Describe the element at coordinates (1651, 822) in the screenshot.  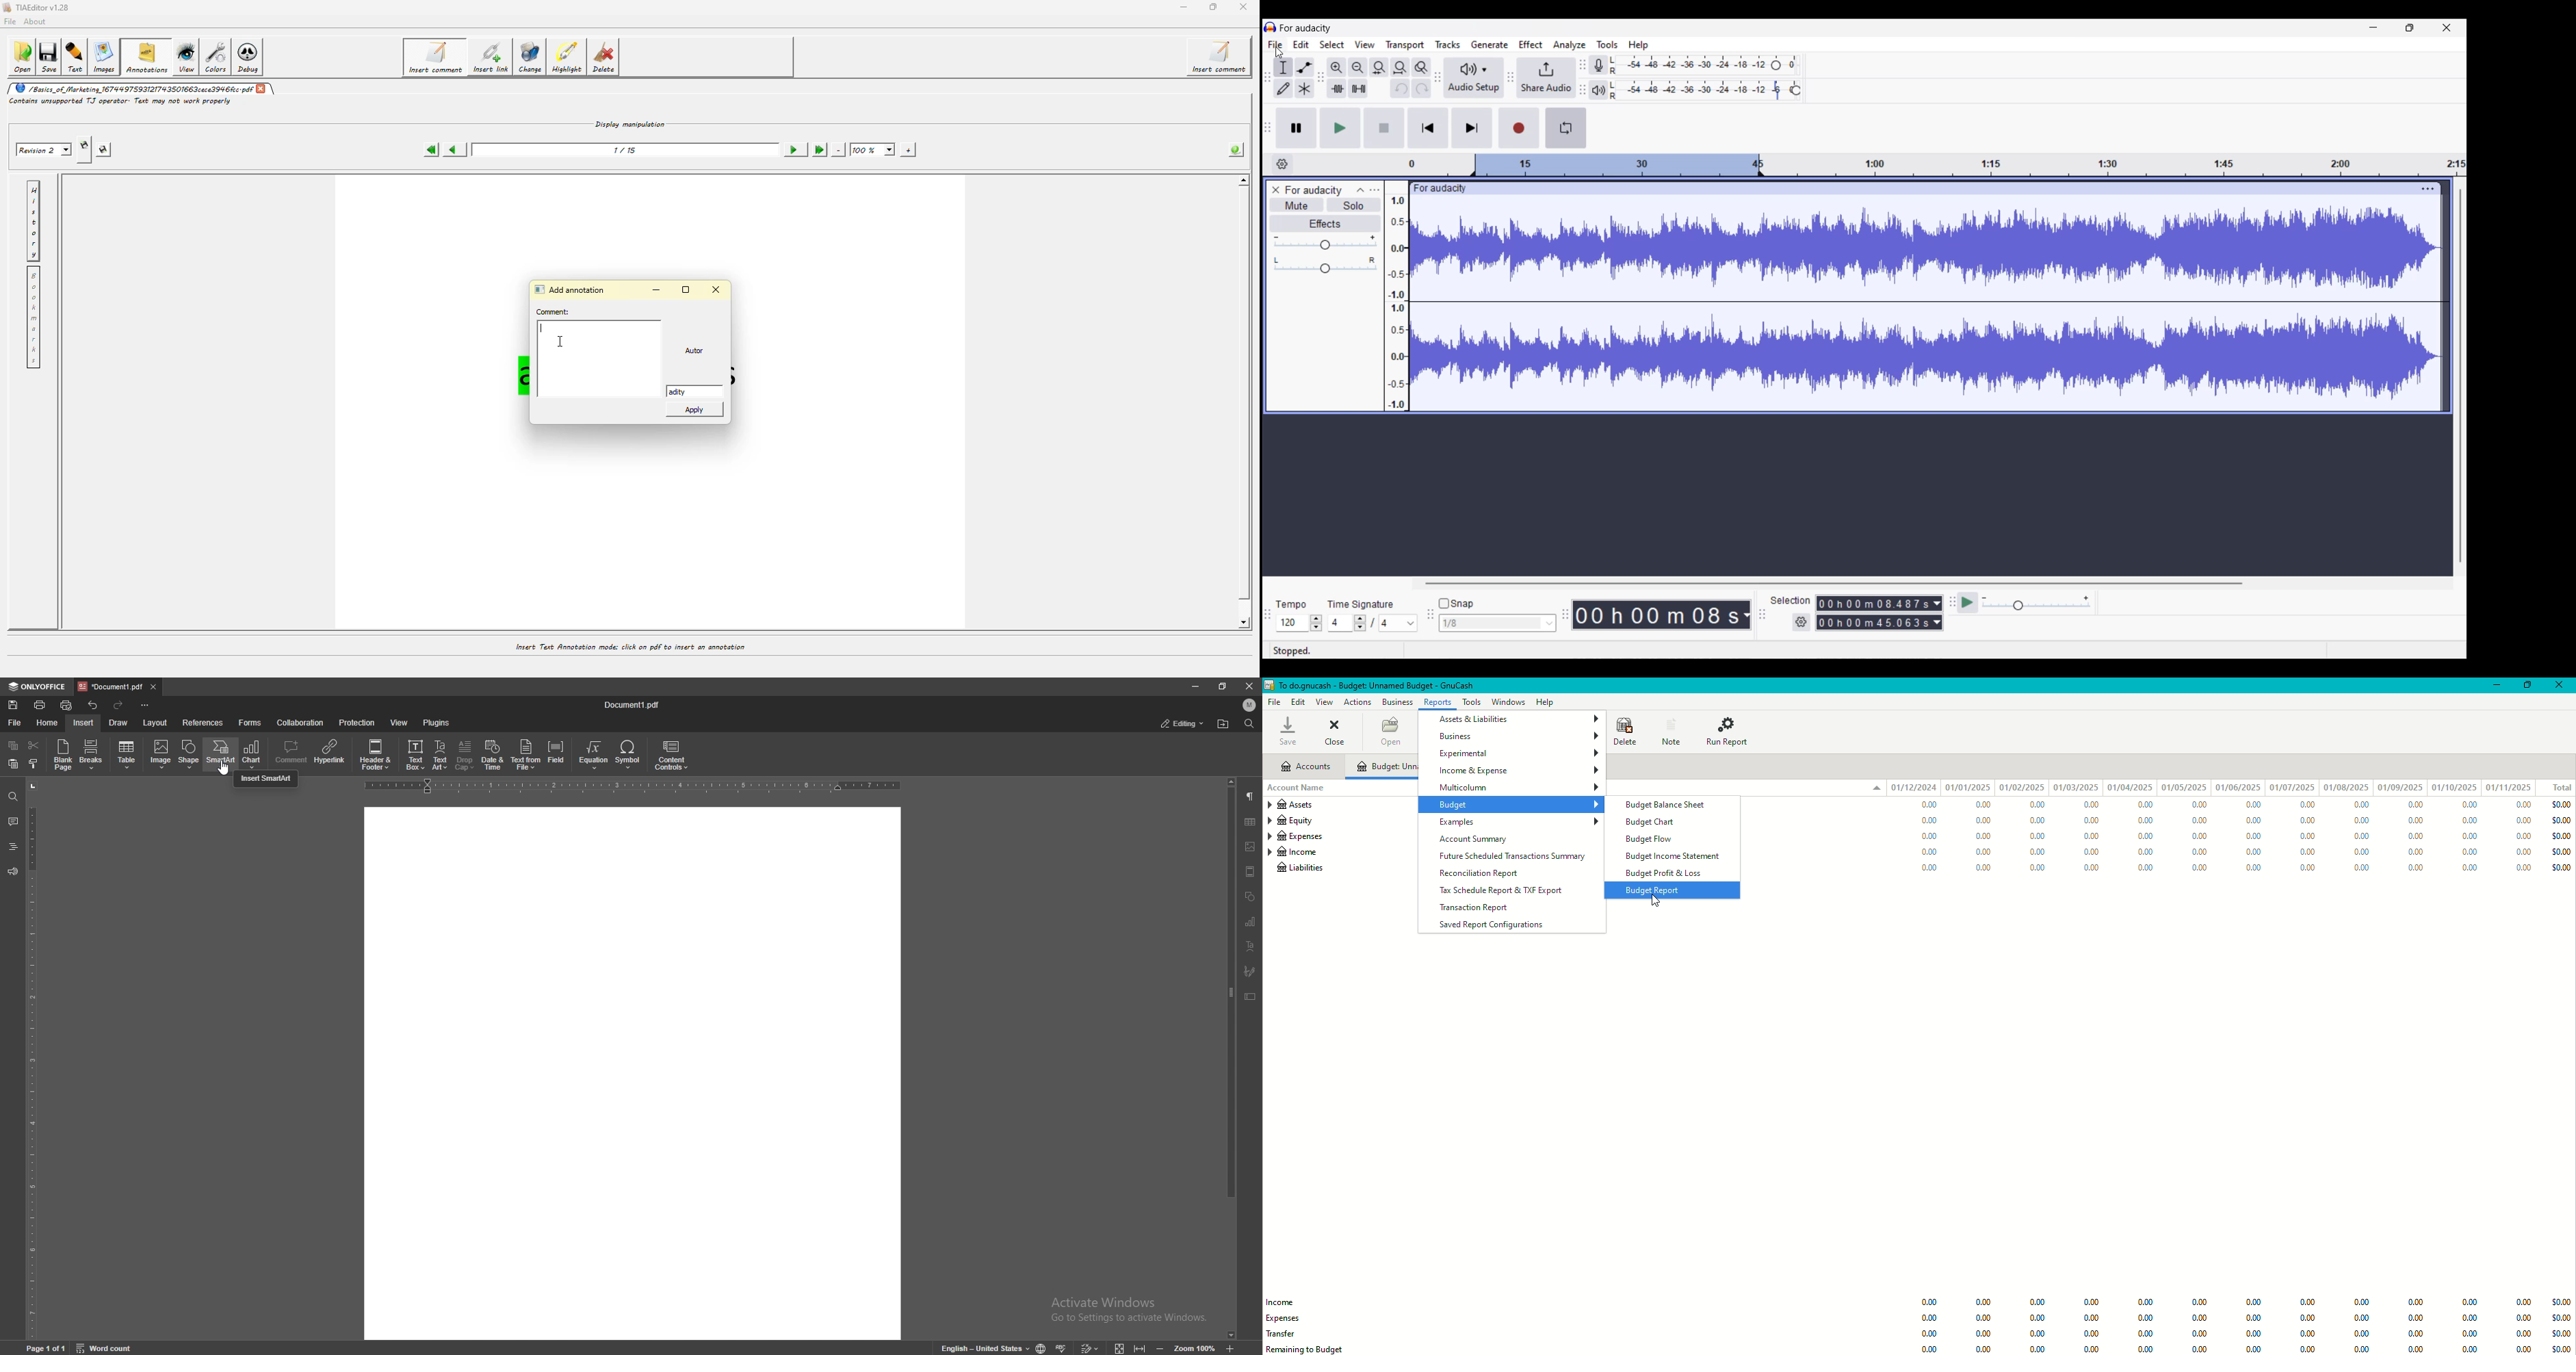
I see `Budget Chart` at that location.